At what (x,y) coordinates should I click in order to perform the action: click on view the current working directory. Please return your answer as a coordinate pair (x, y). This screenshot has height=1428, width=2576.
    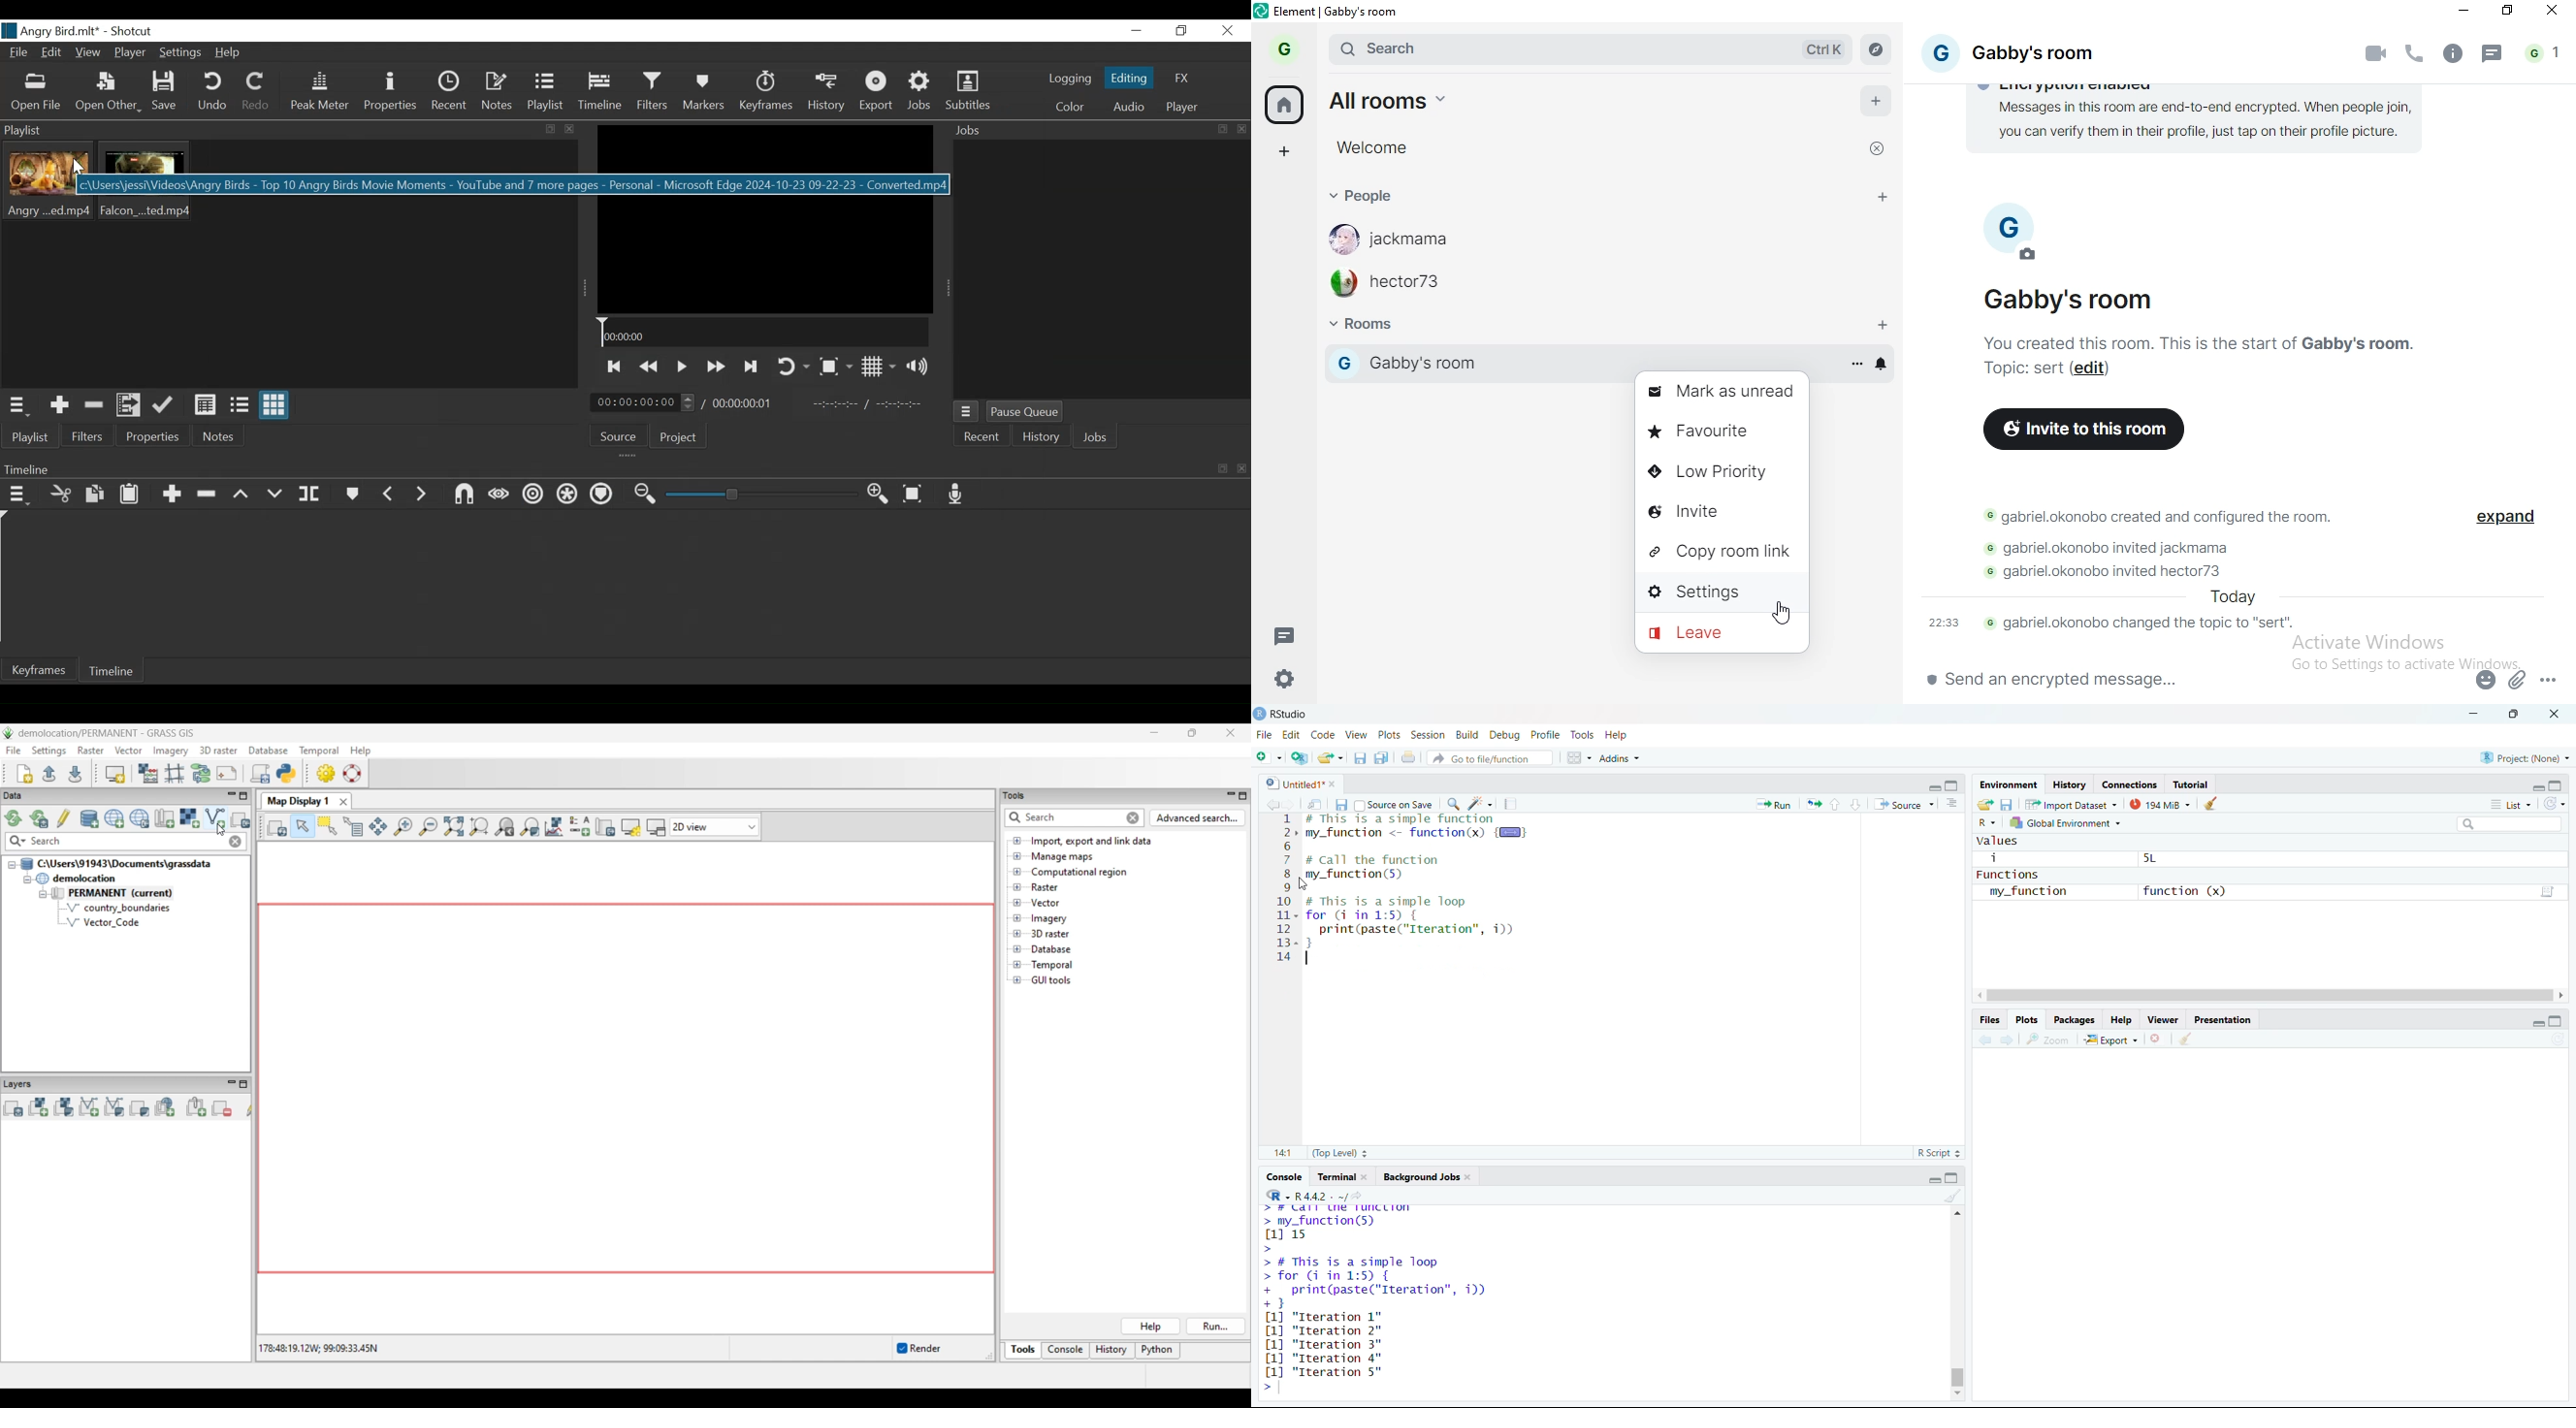
    Looking at the image, I should click on (1363, 1196).